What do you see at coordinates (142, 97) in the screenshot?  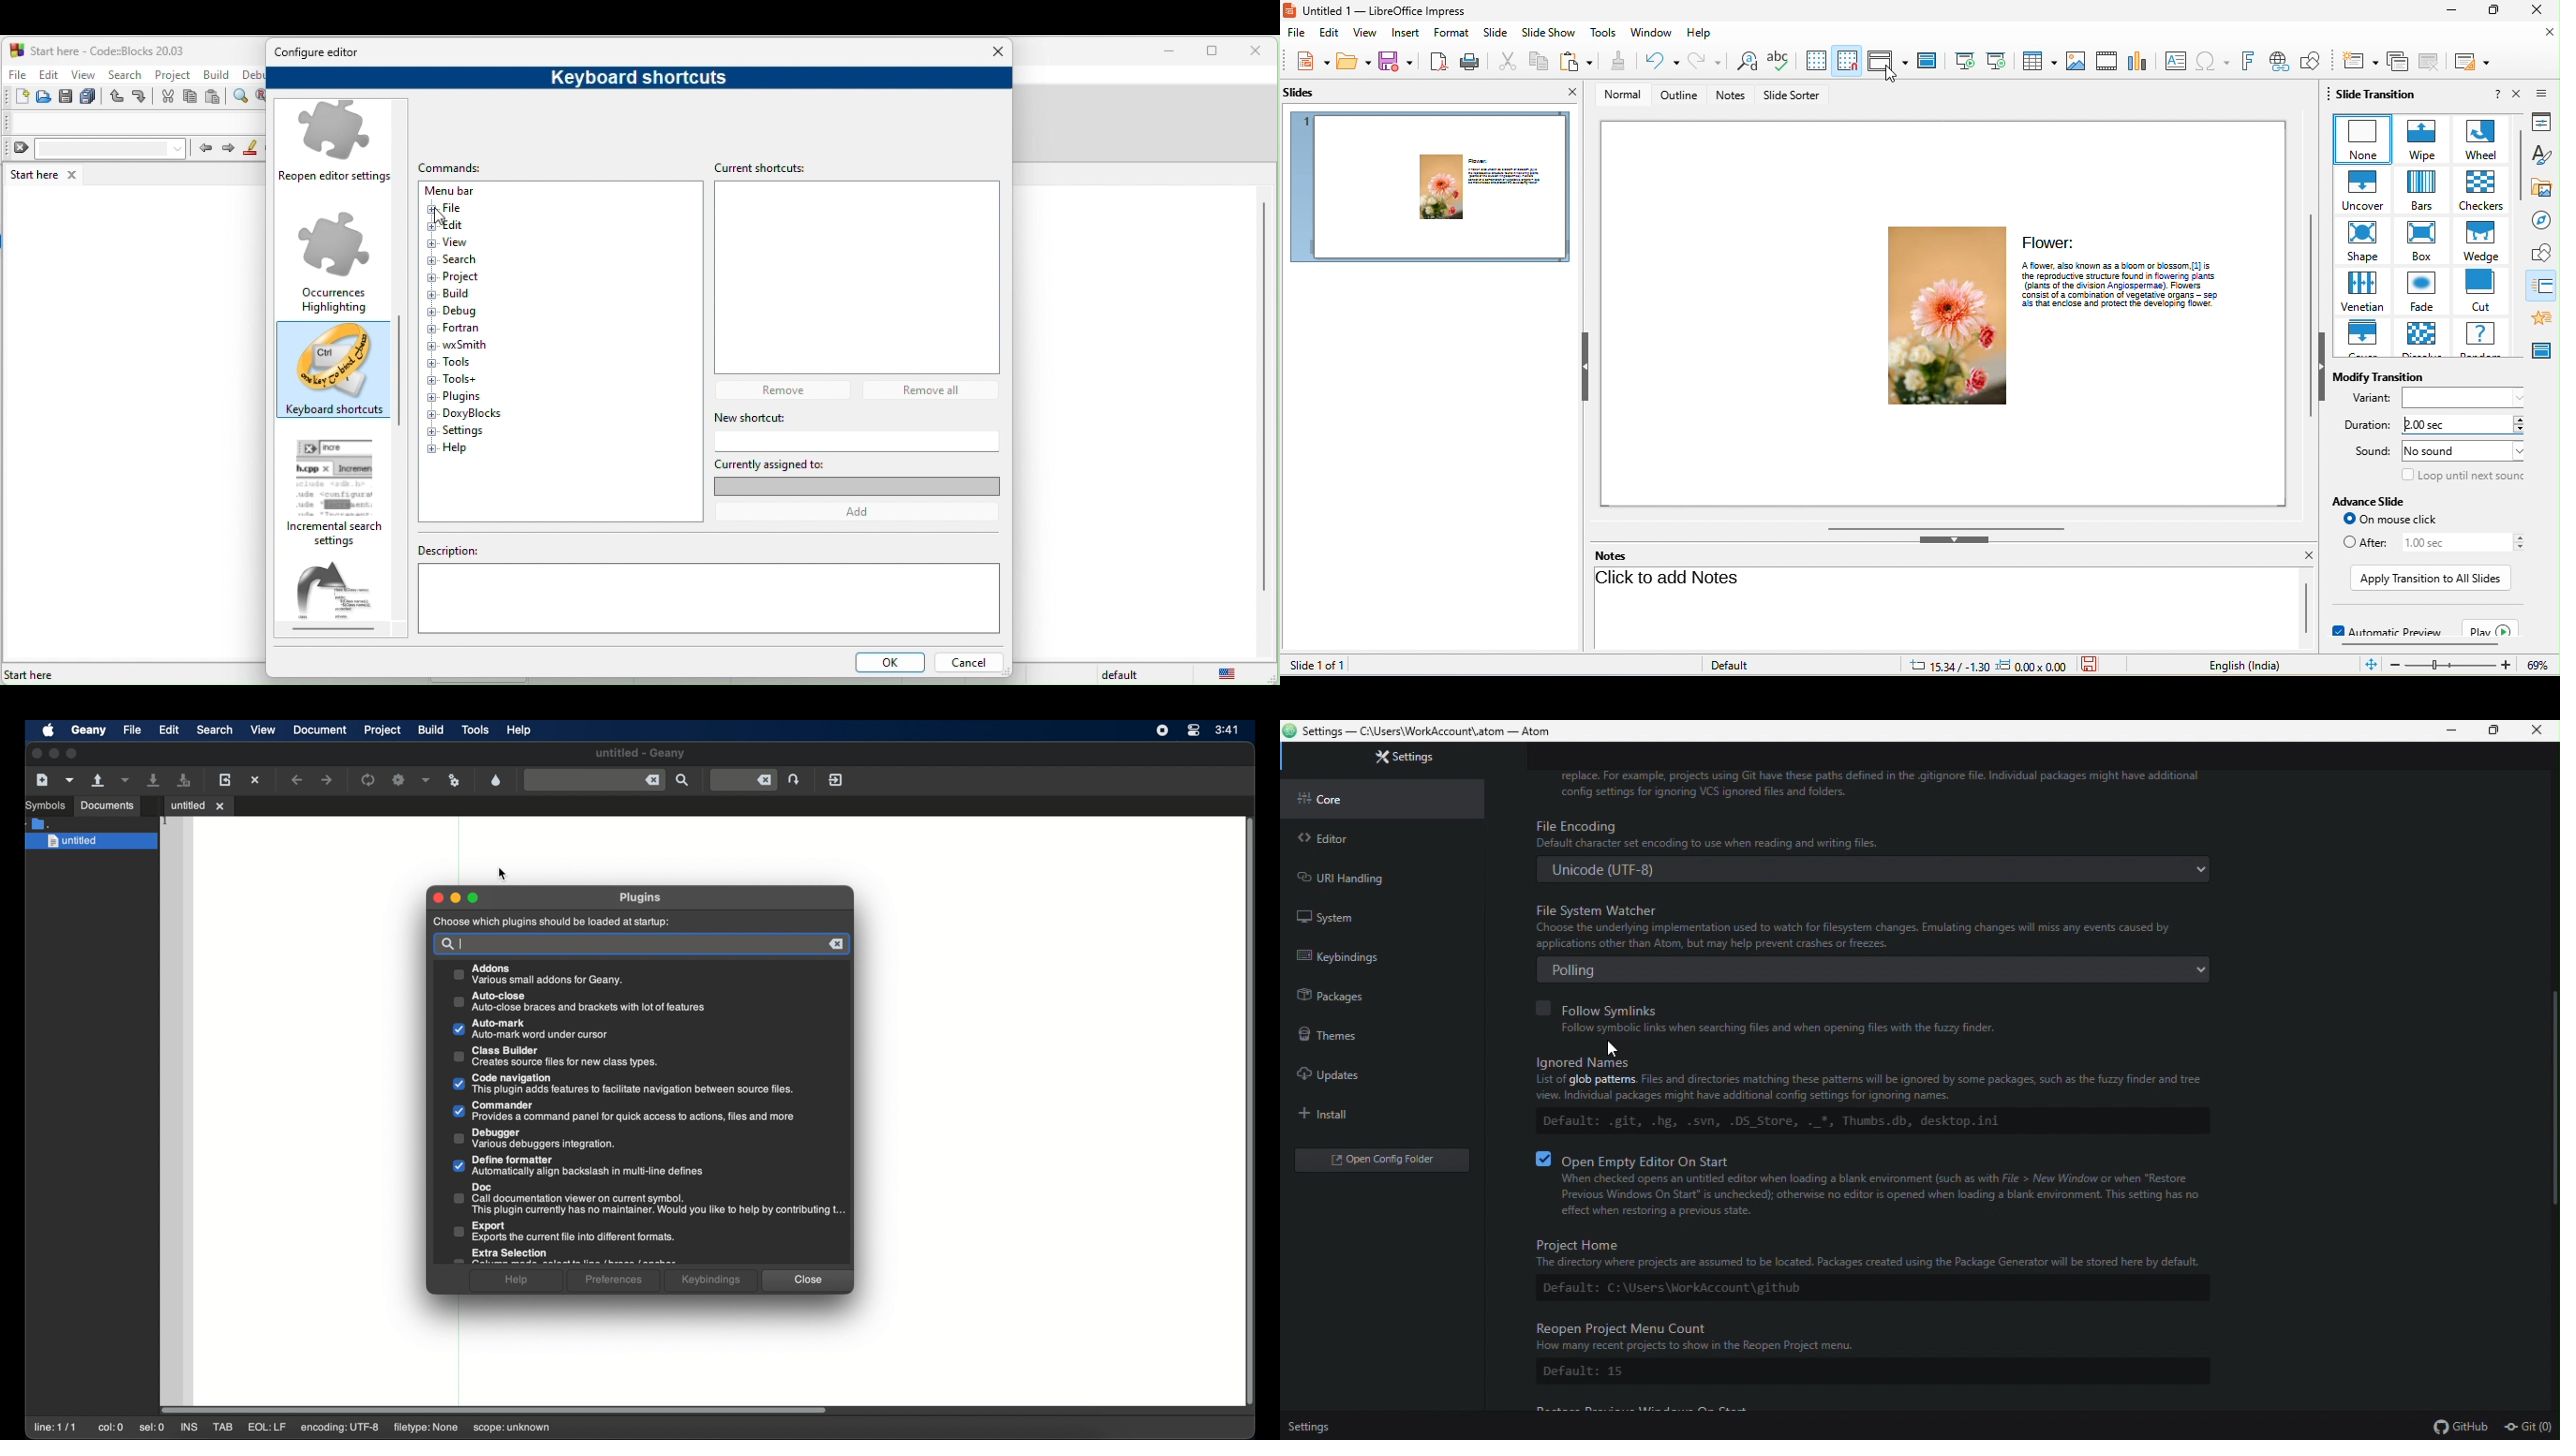 I see `redo` at bounding box center [142, 97].